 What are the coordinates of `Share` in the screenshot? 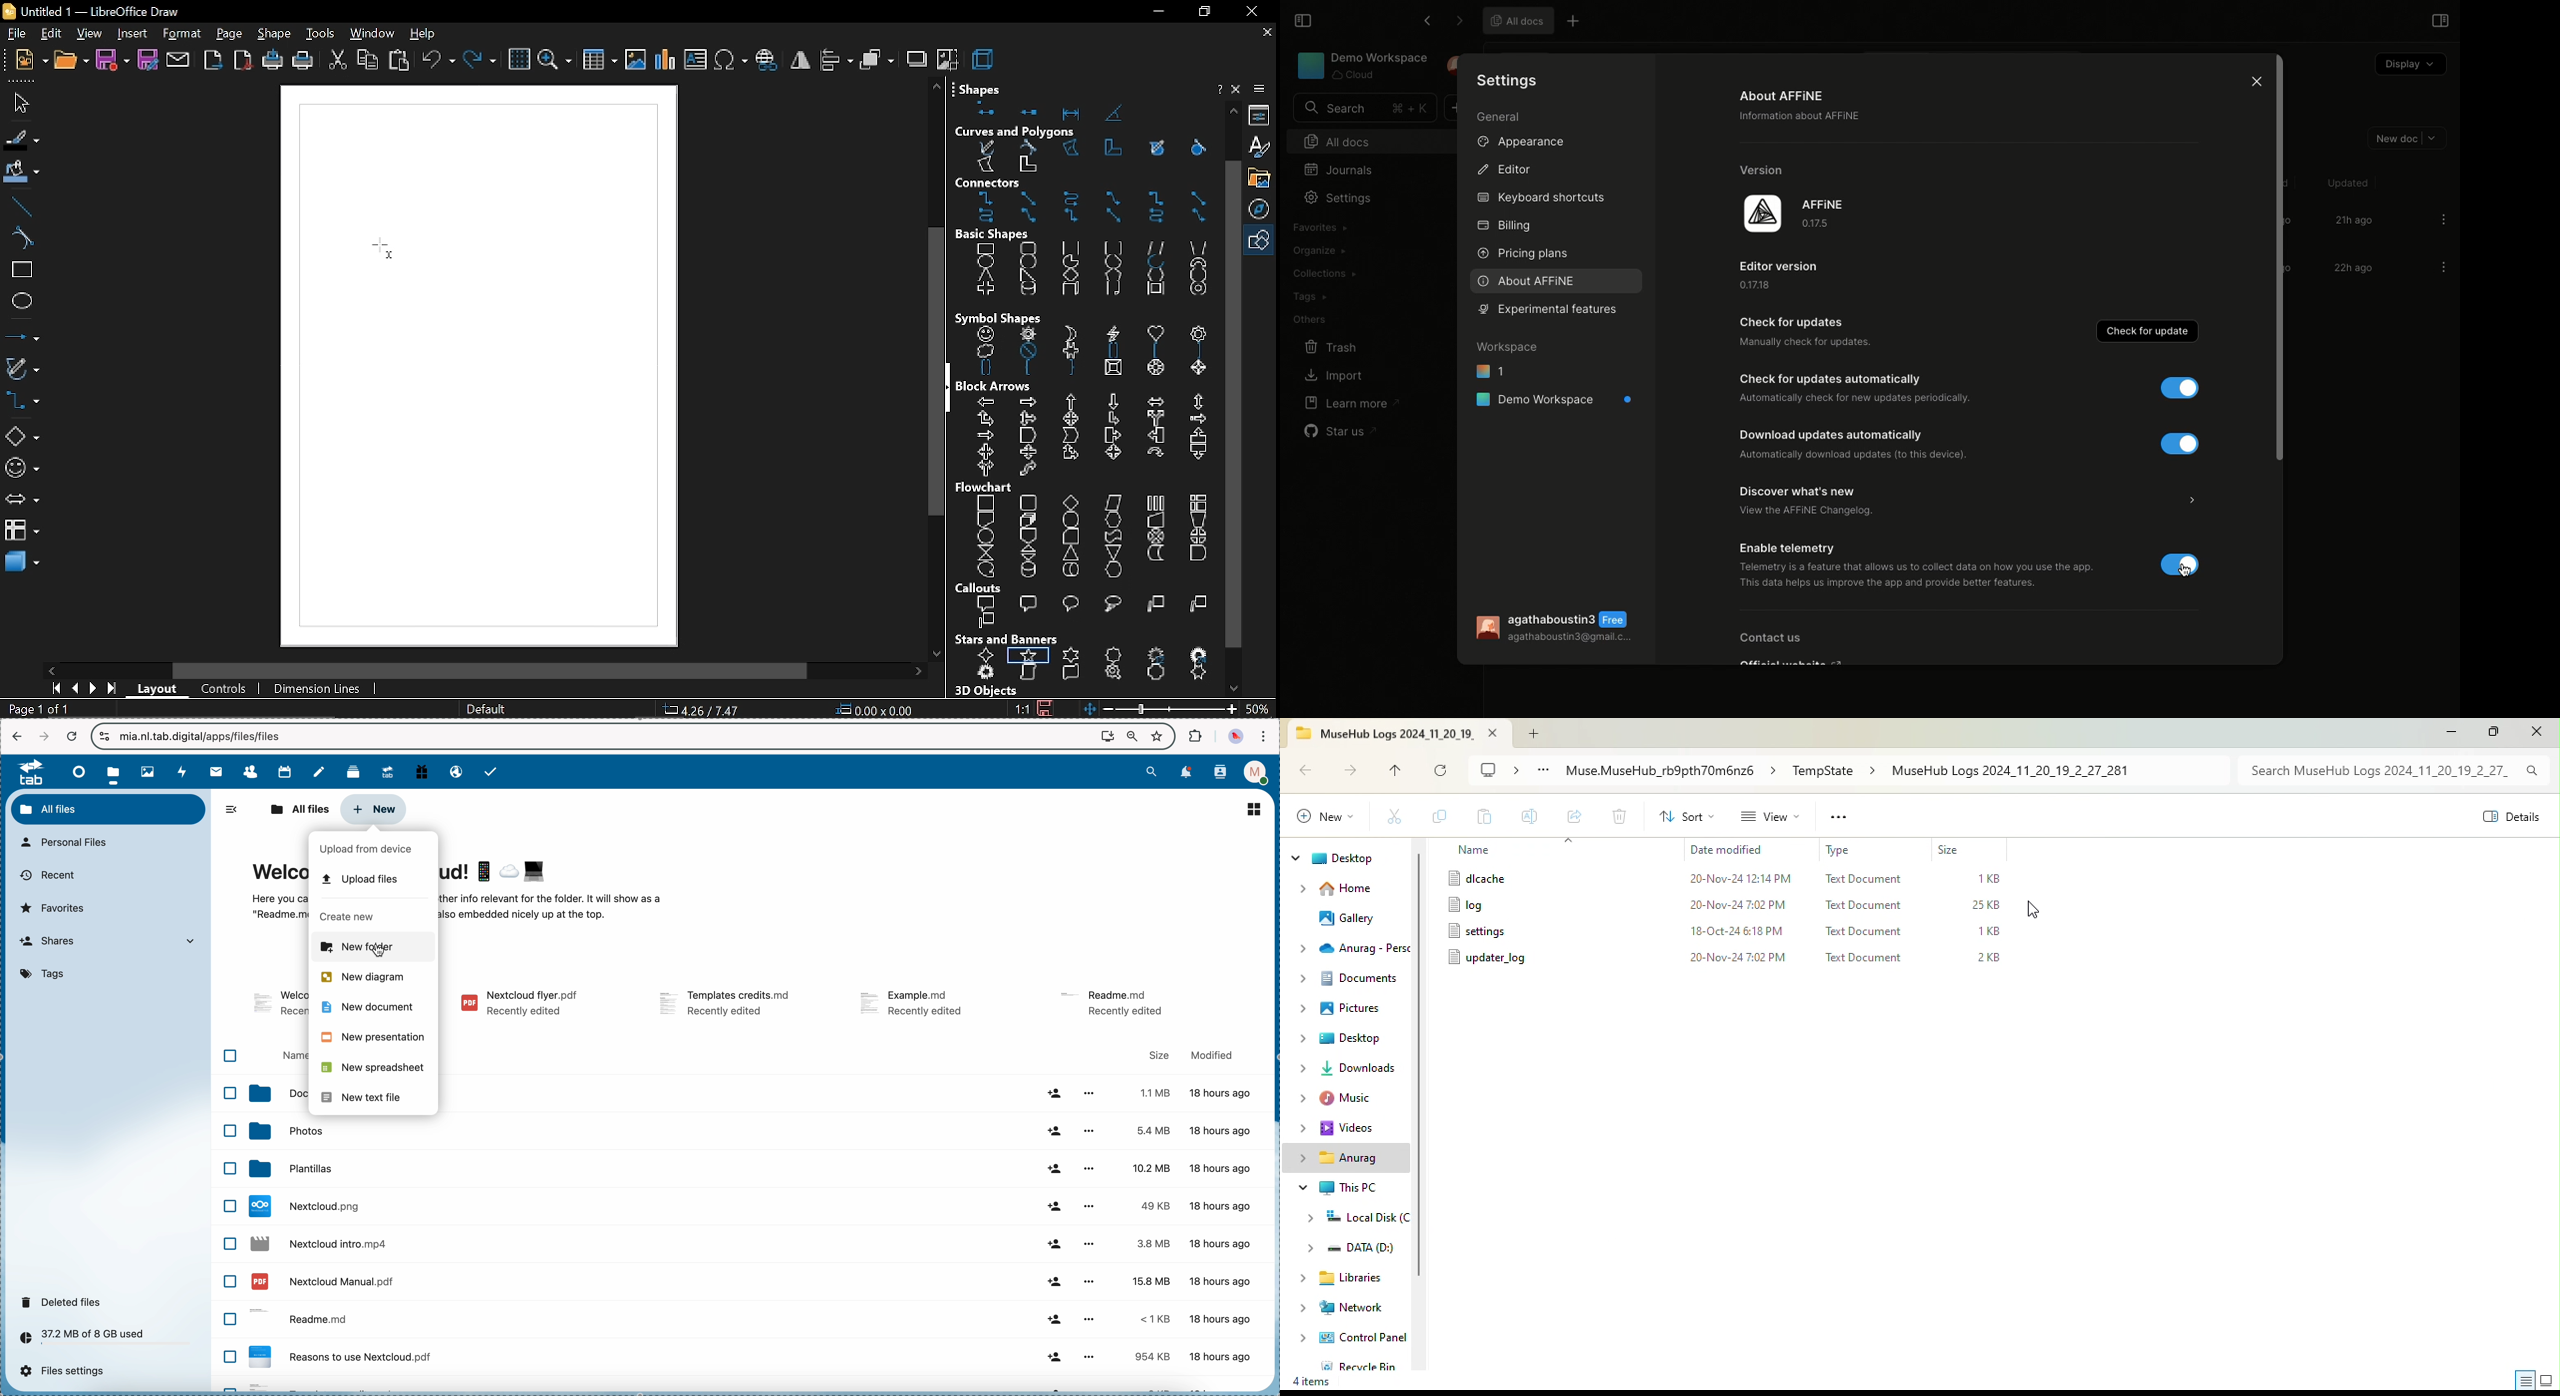 It's located at (1579, 821).